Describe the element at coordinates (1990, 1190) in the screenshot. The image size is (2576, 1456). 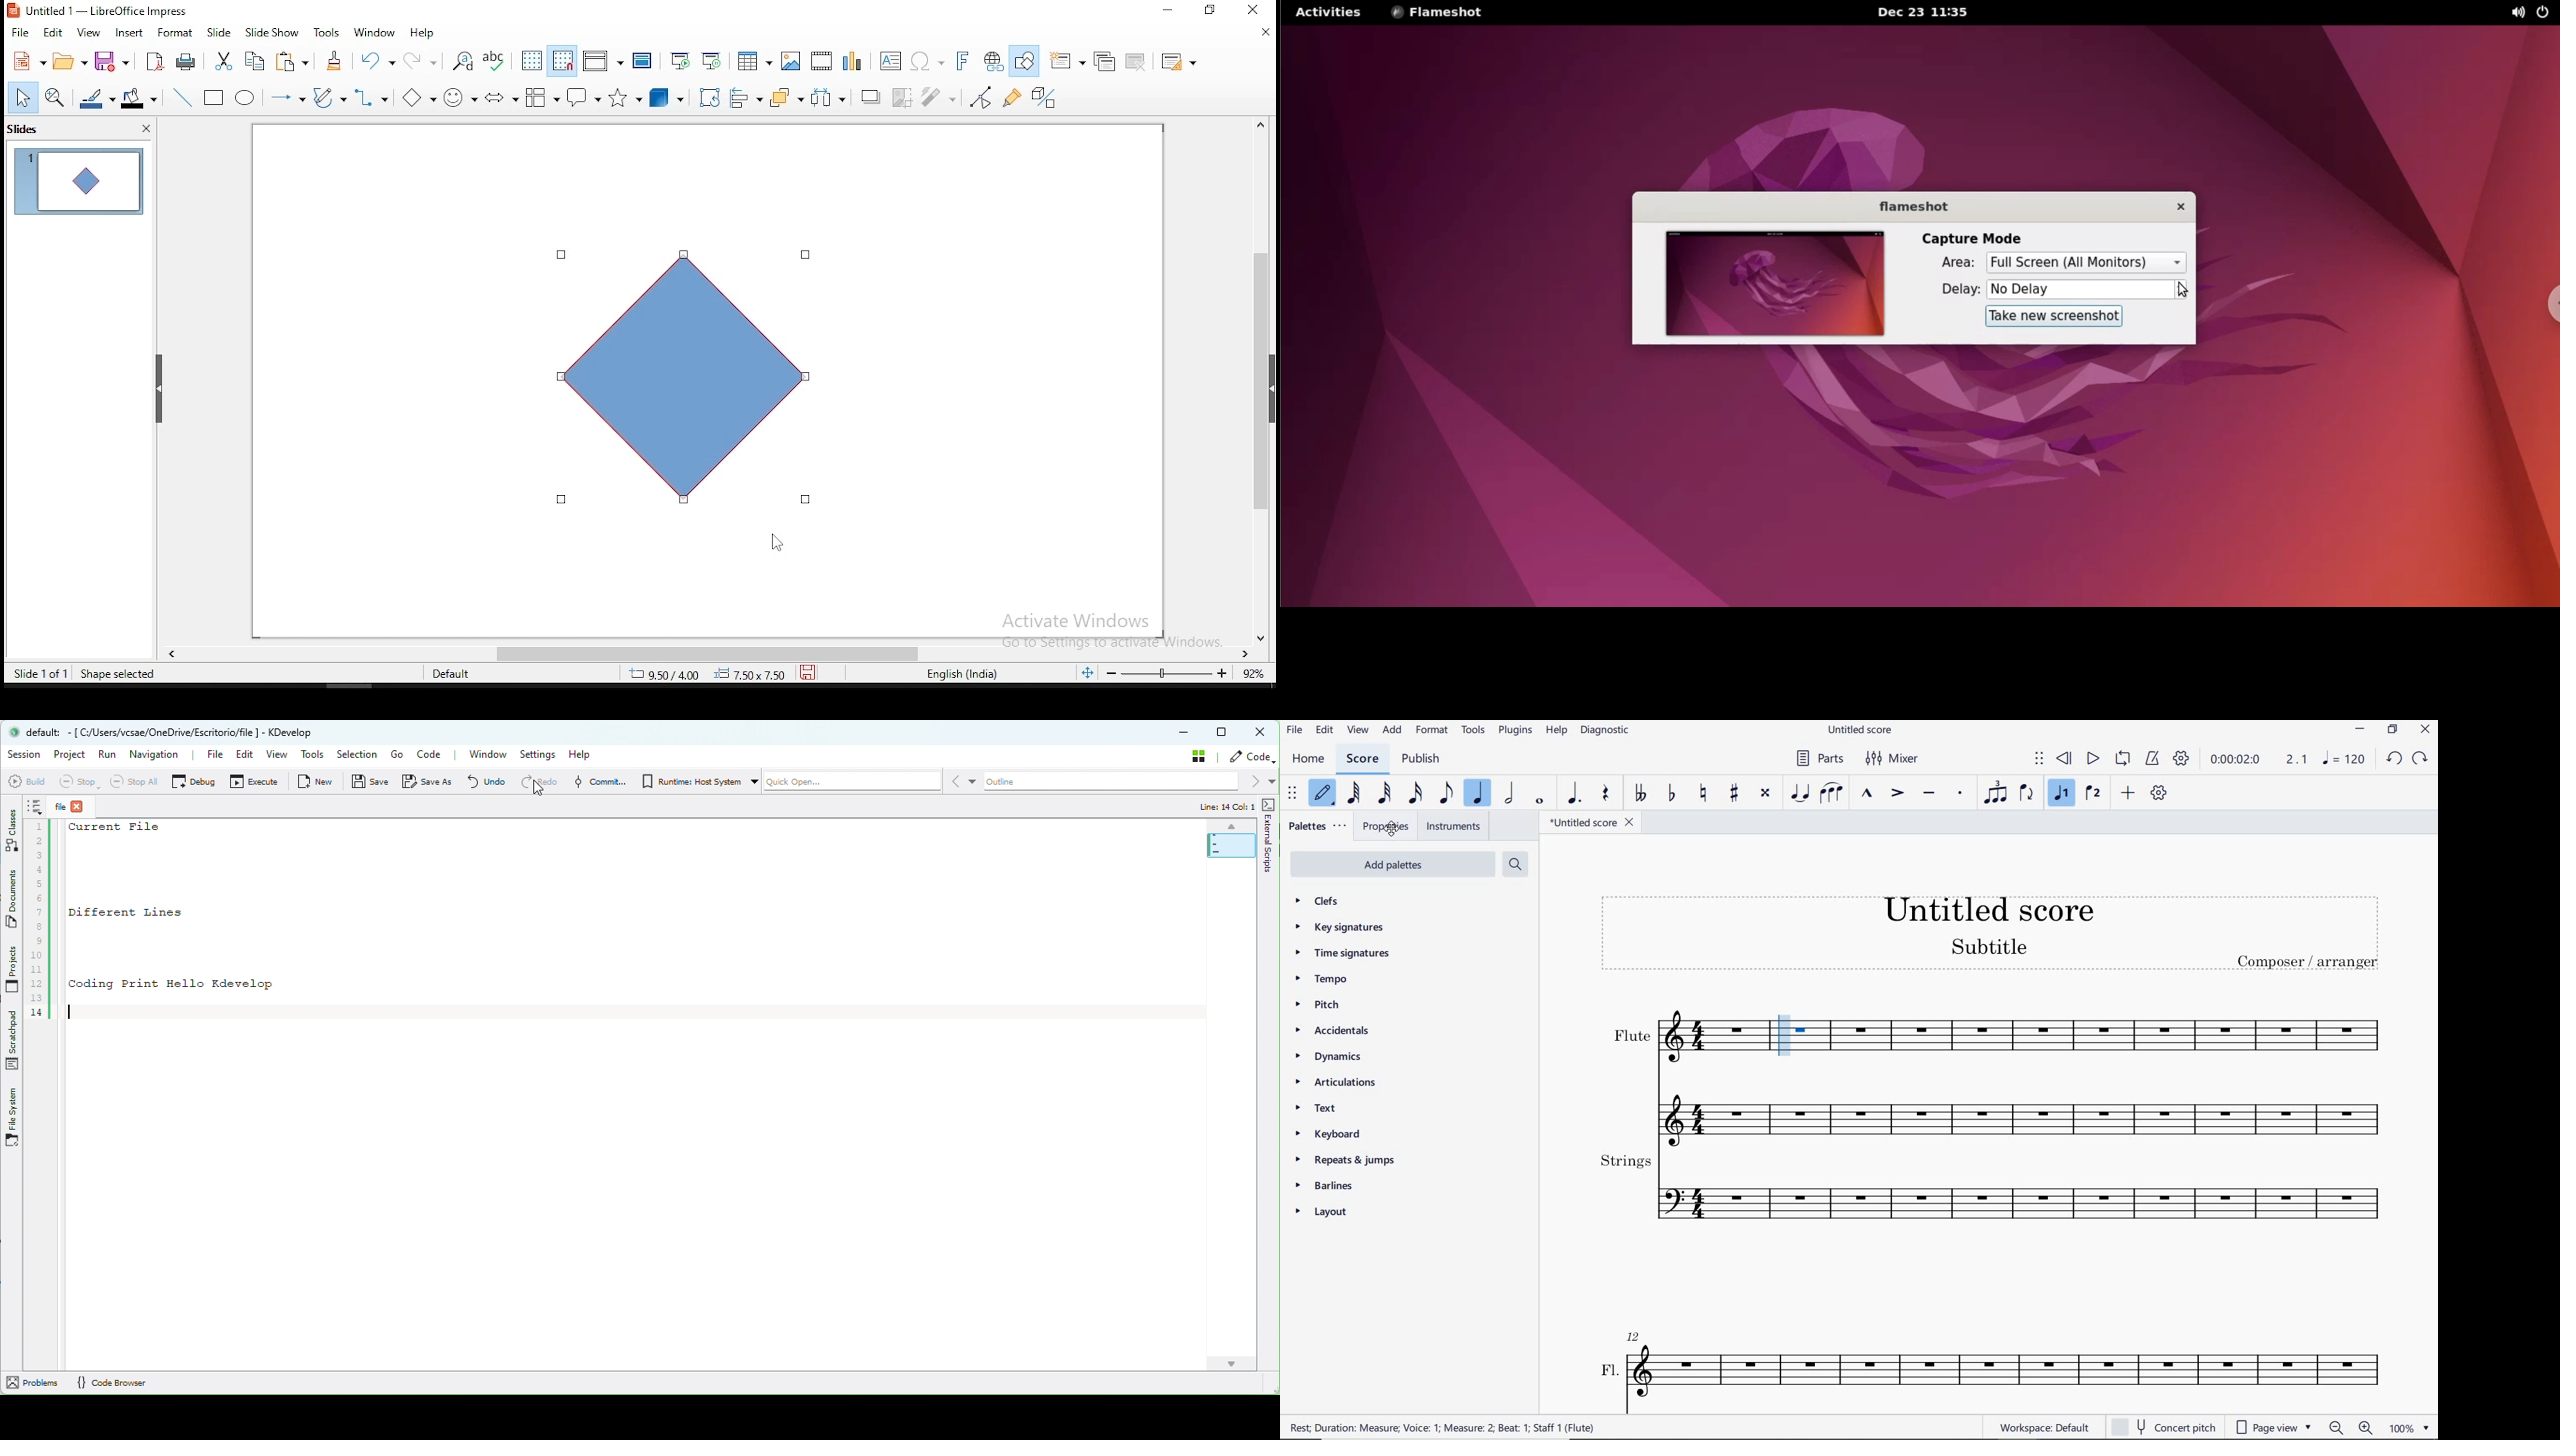
I see `strings` at that location.